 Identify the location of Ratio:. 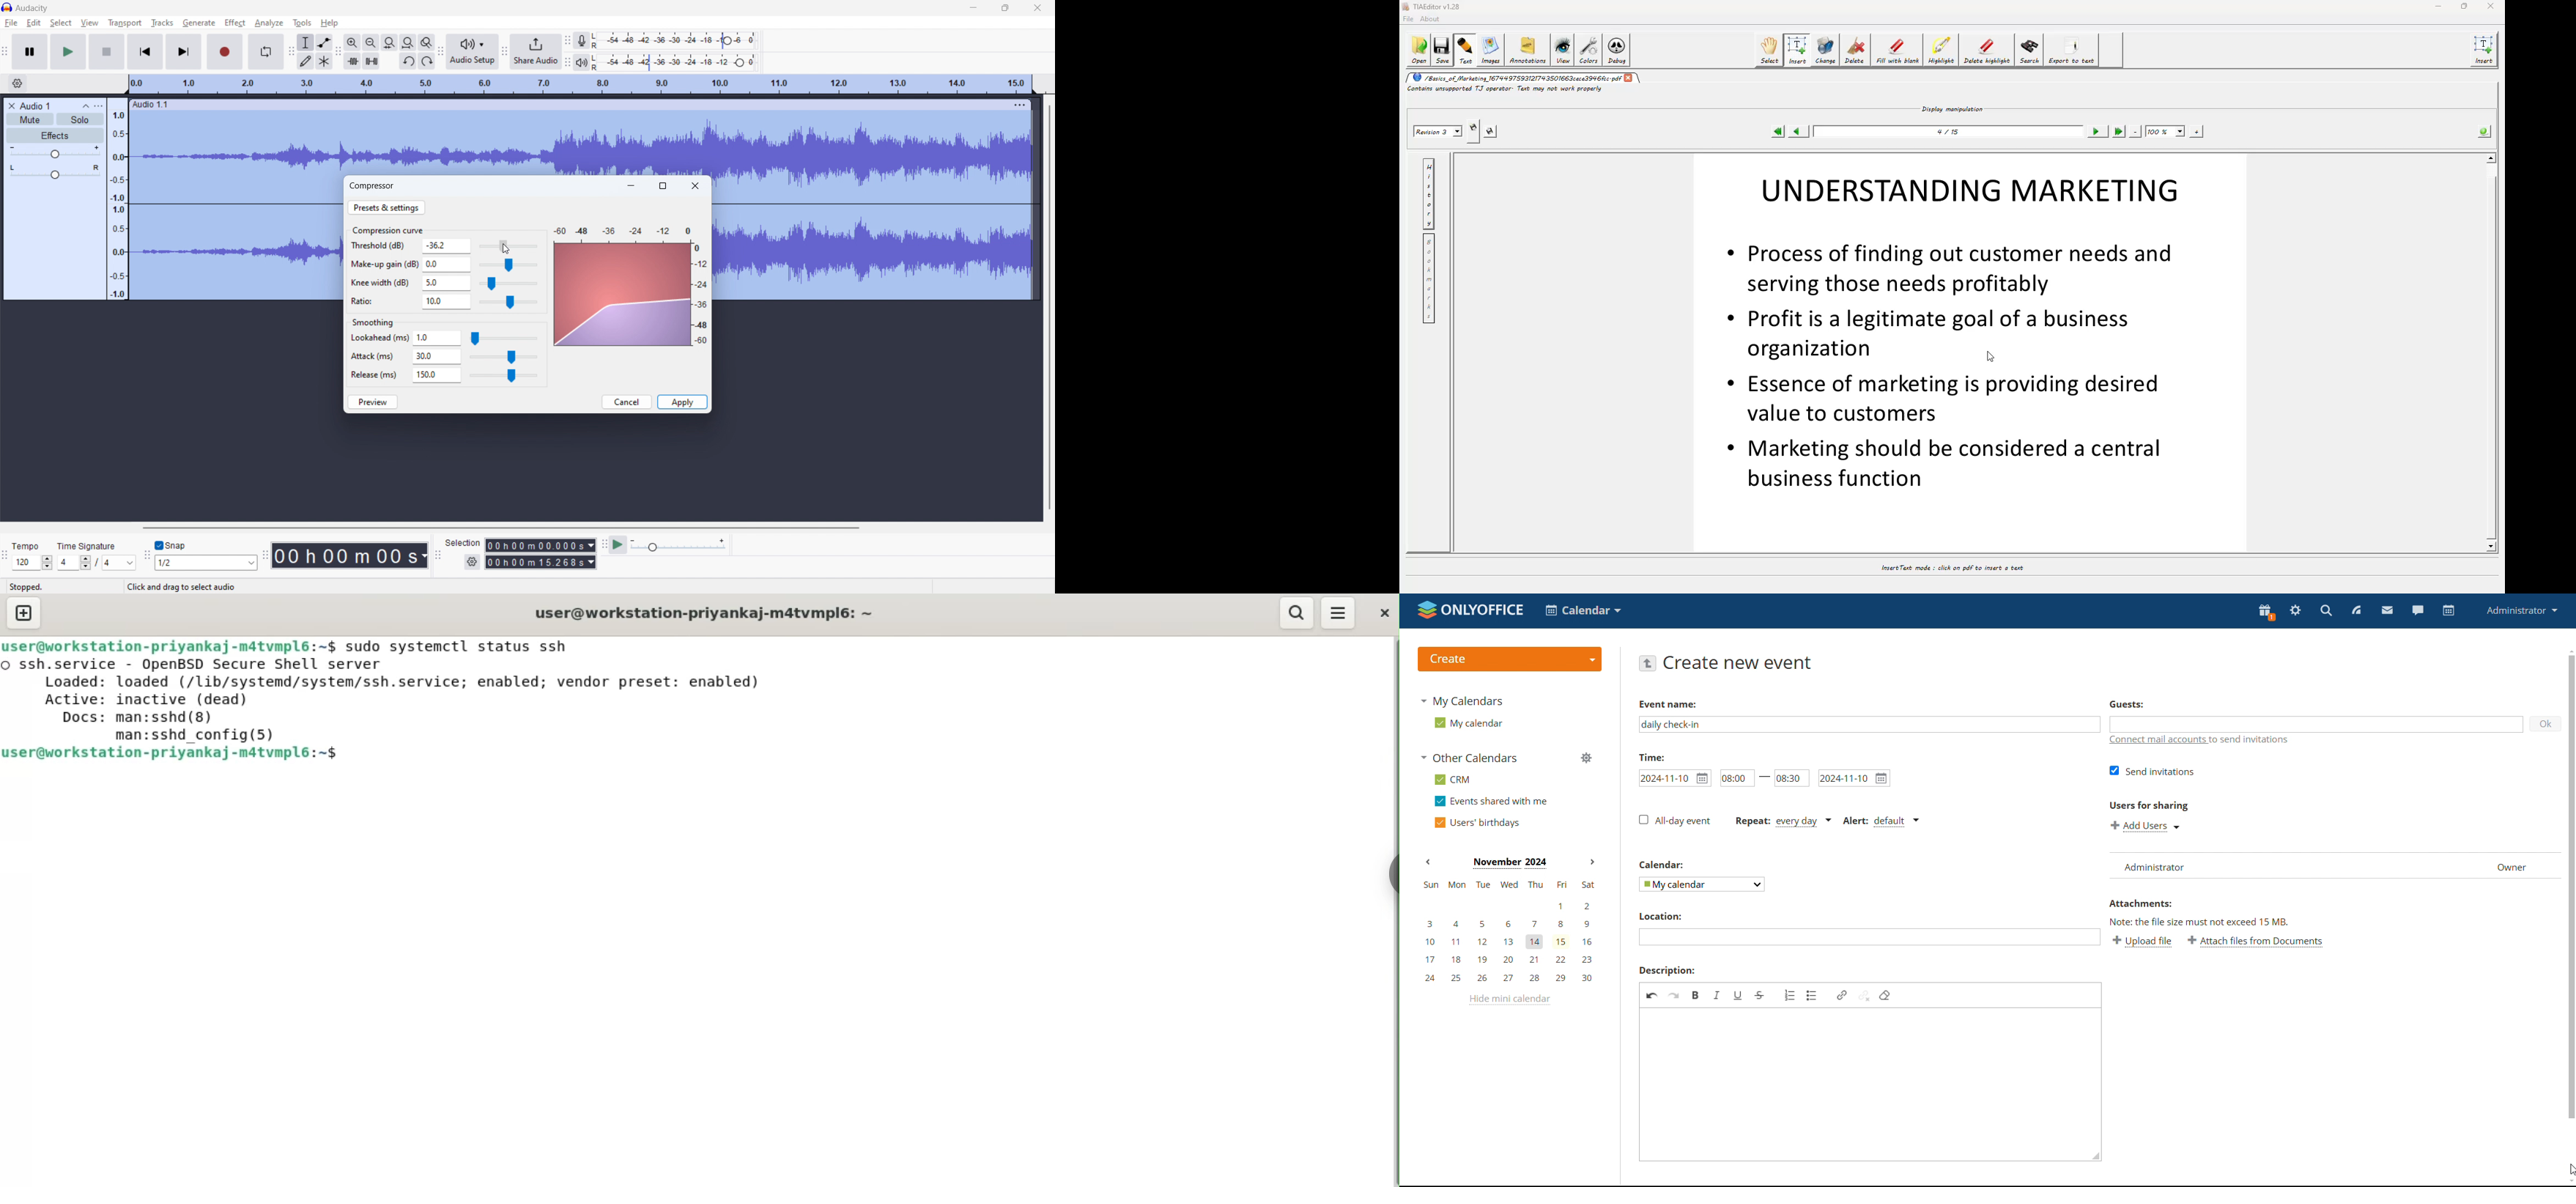
(369, 300).